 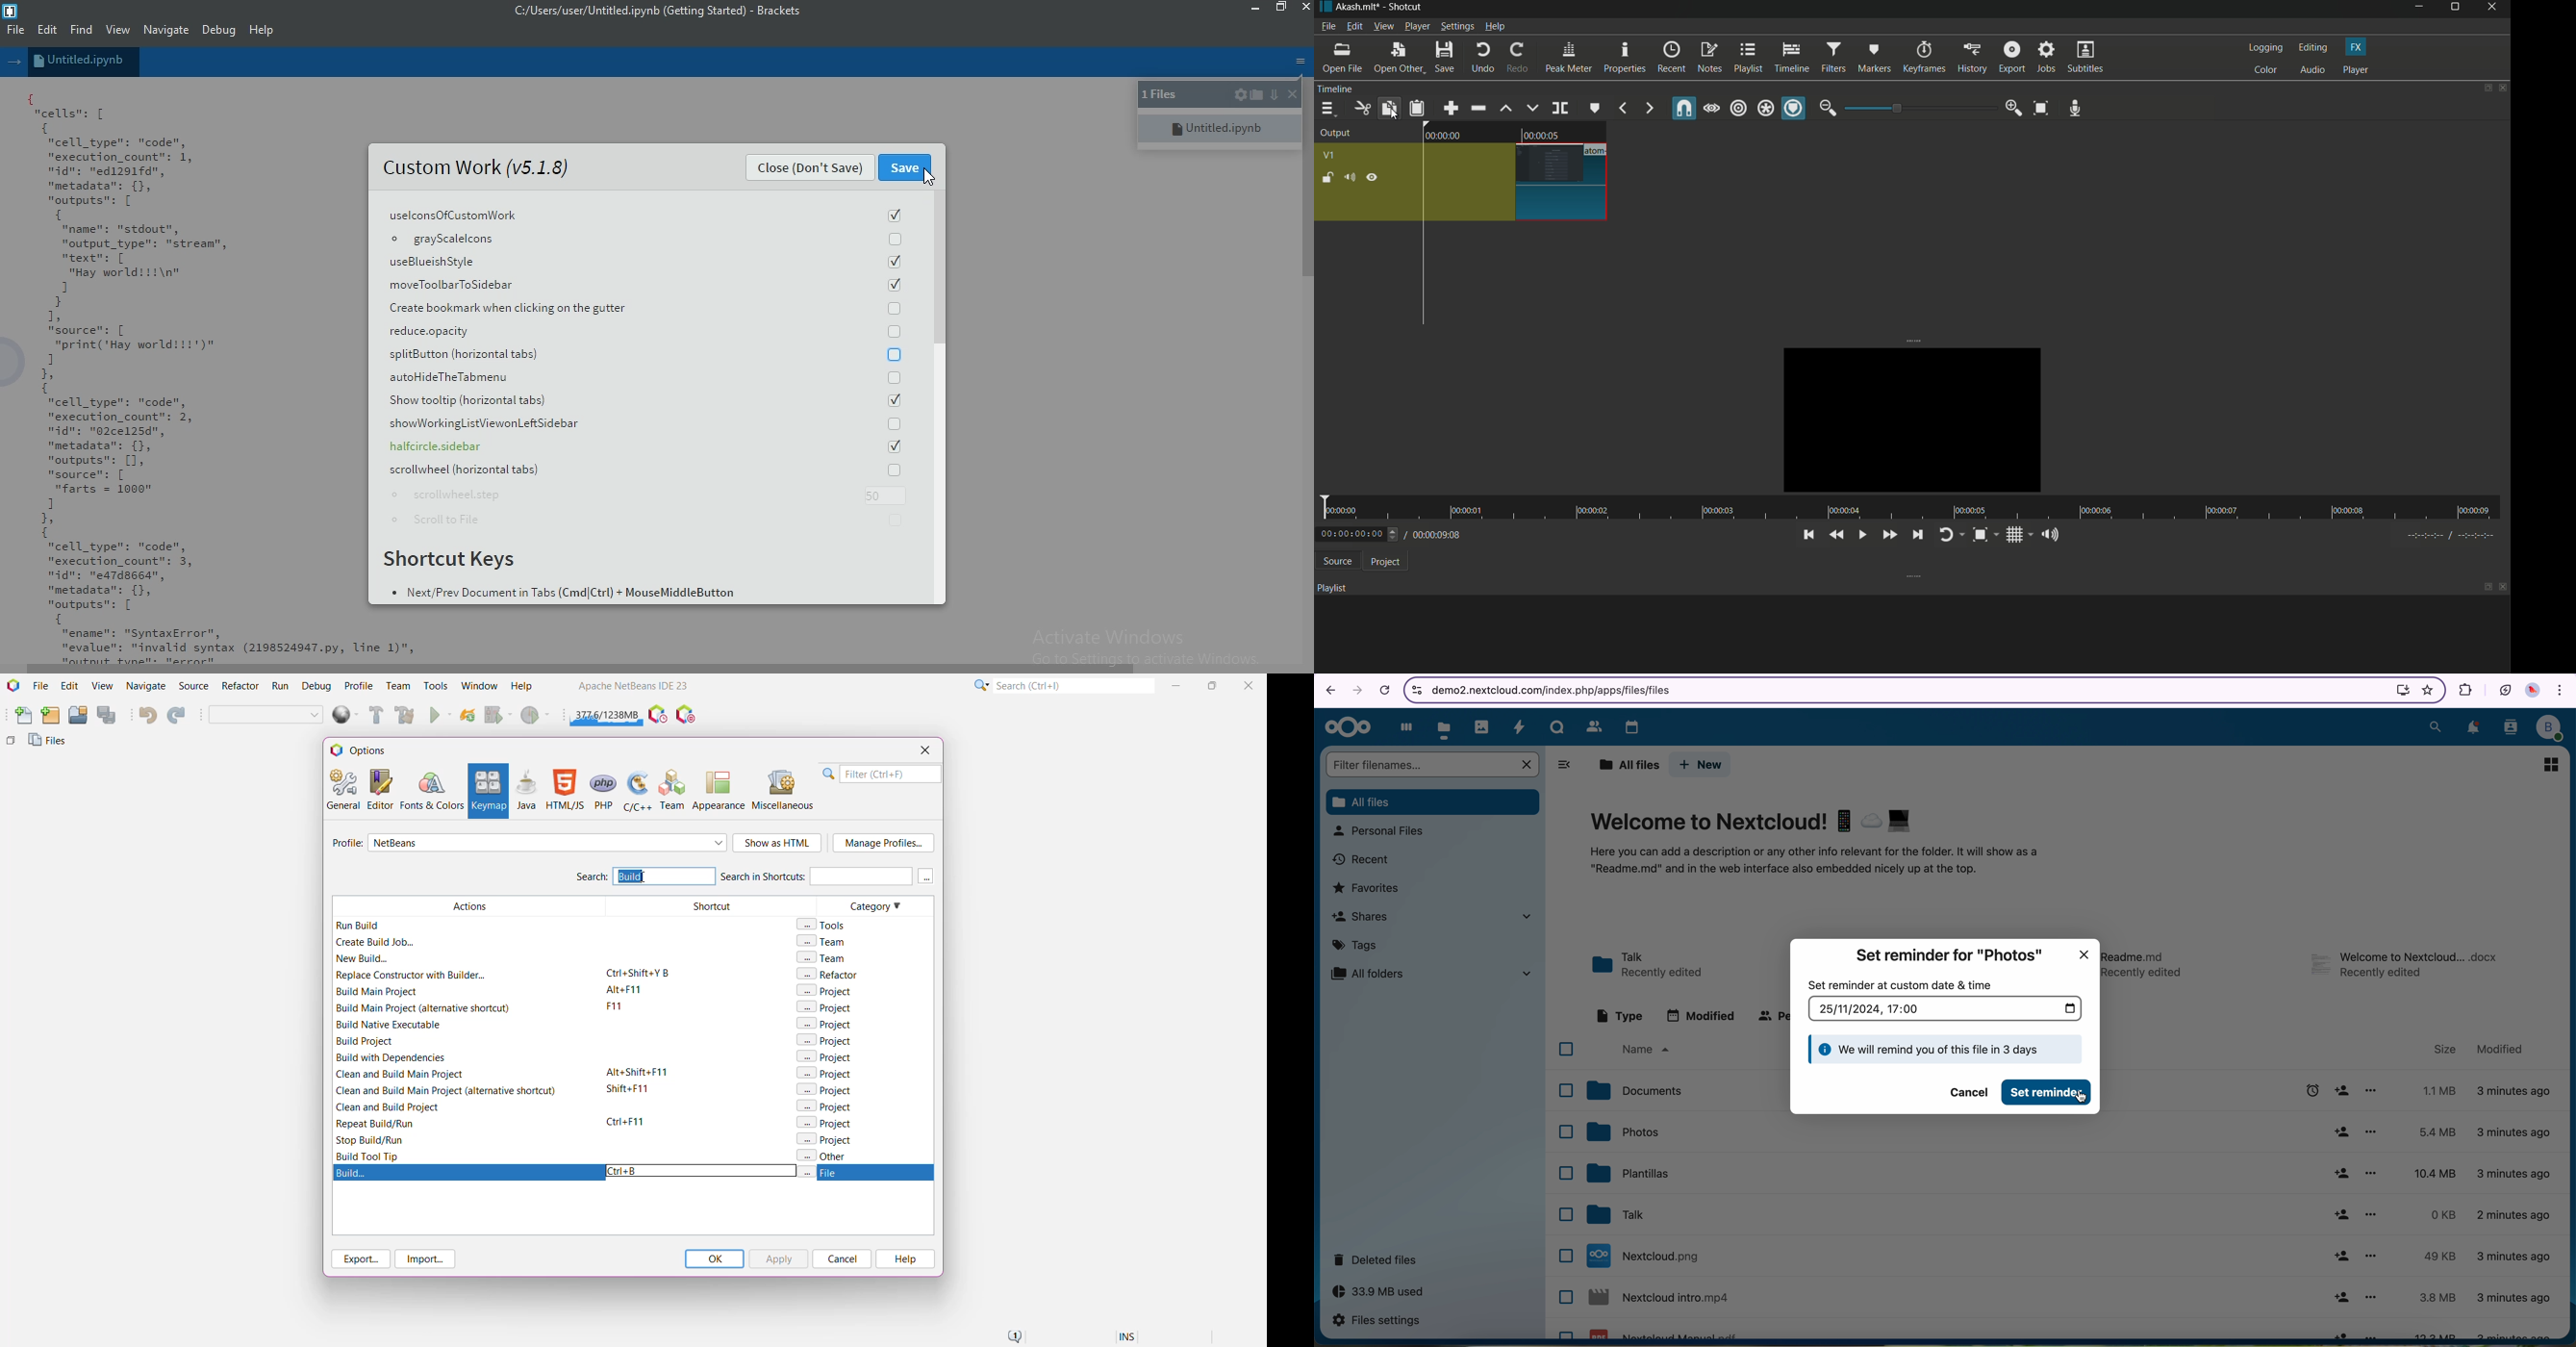 I want to click on description of the page, so click(x=1817, y=862).